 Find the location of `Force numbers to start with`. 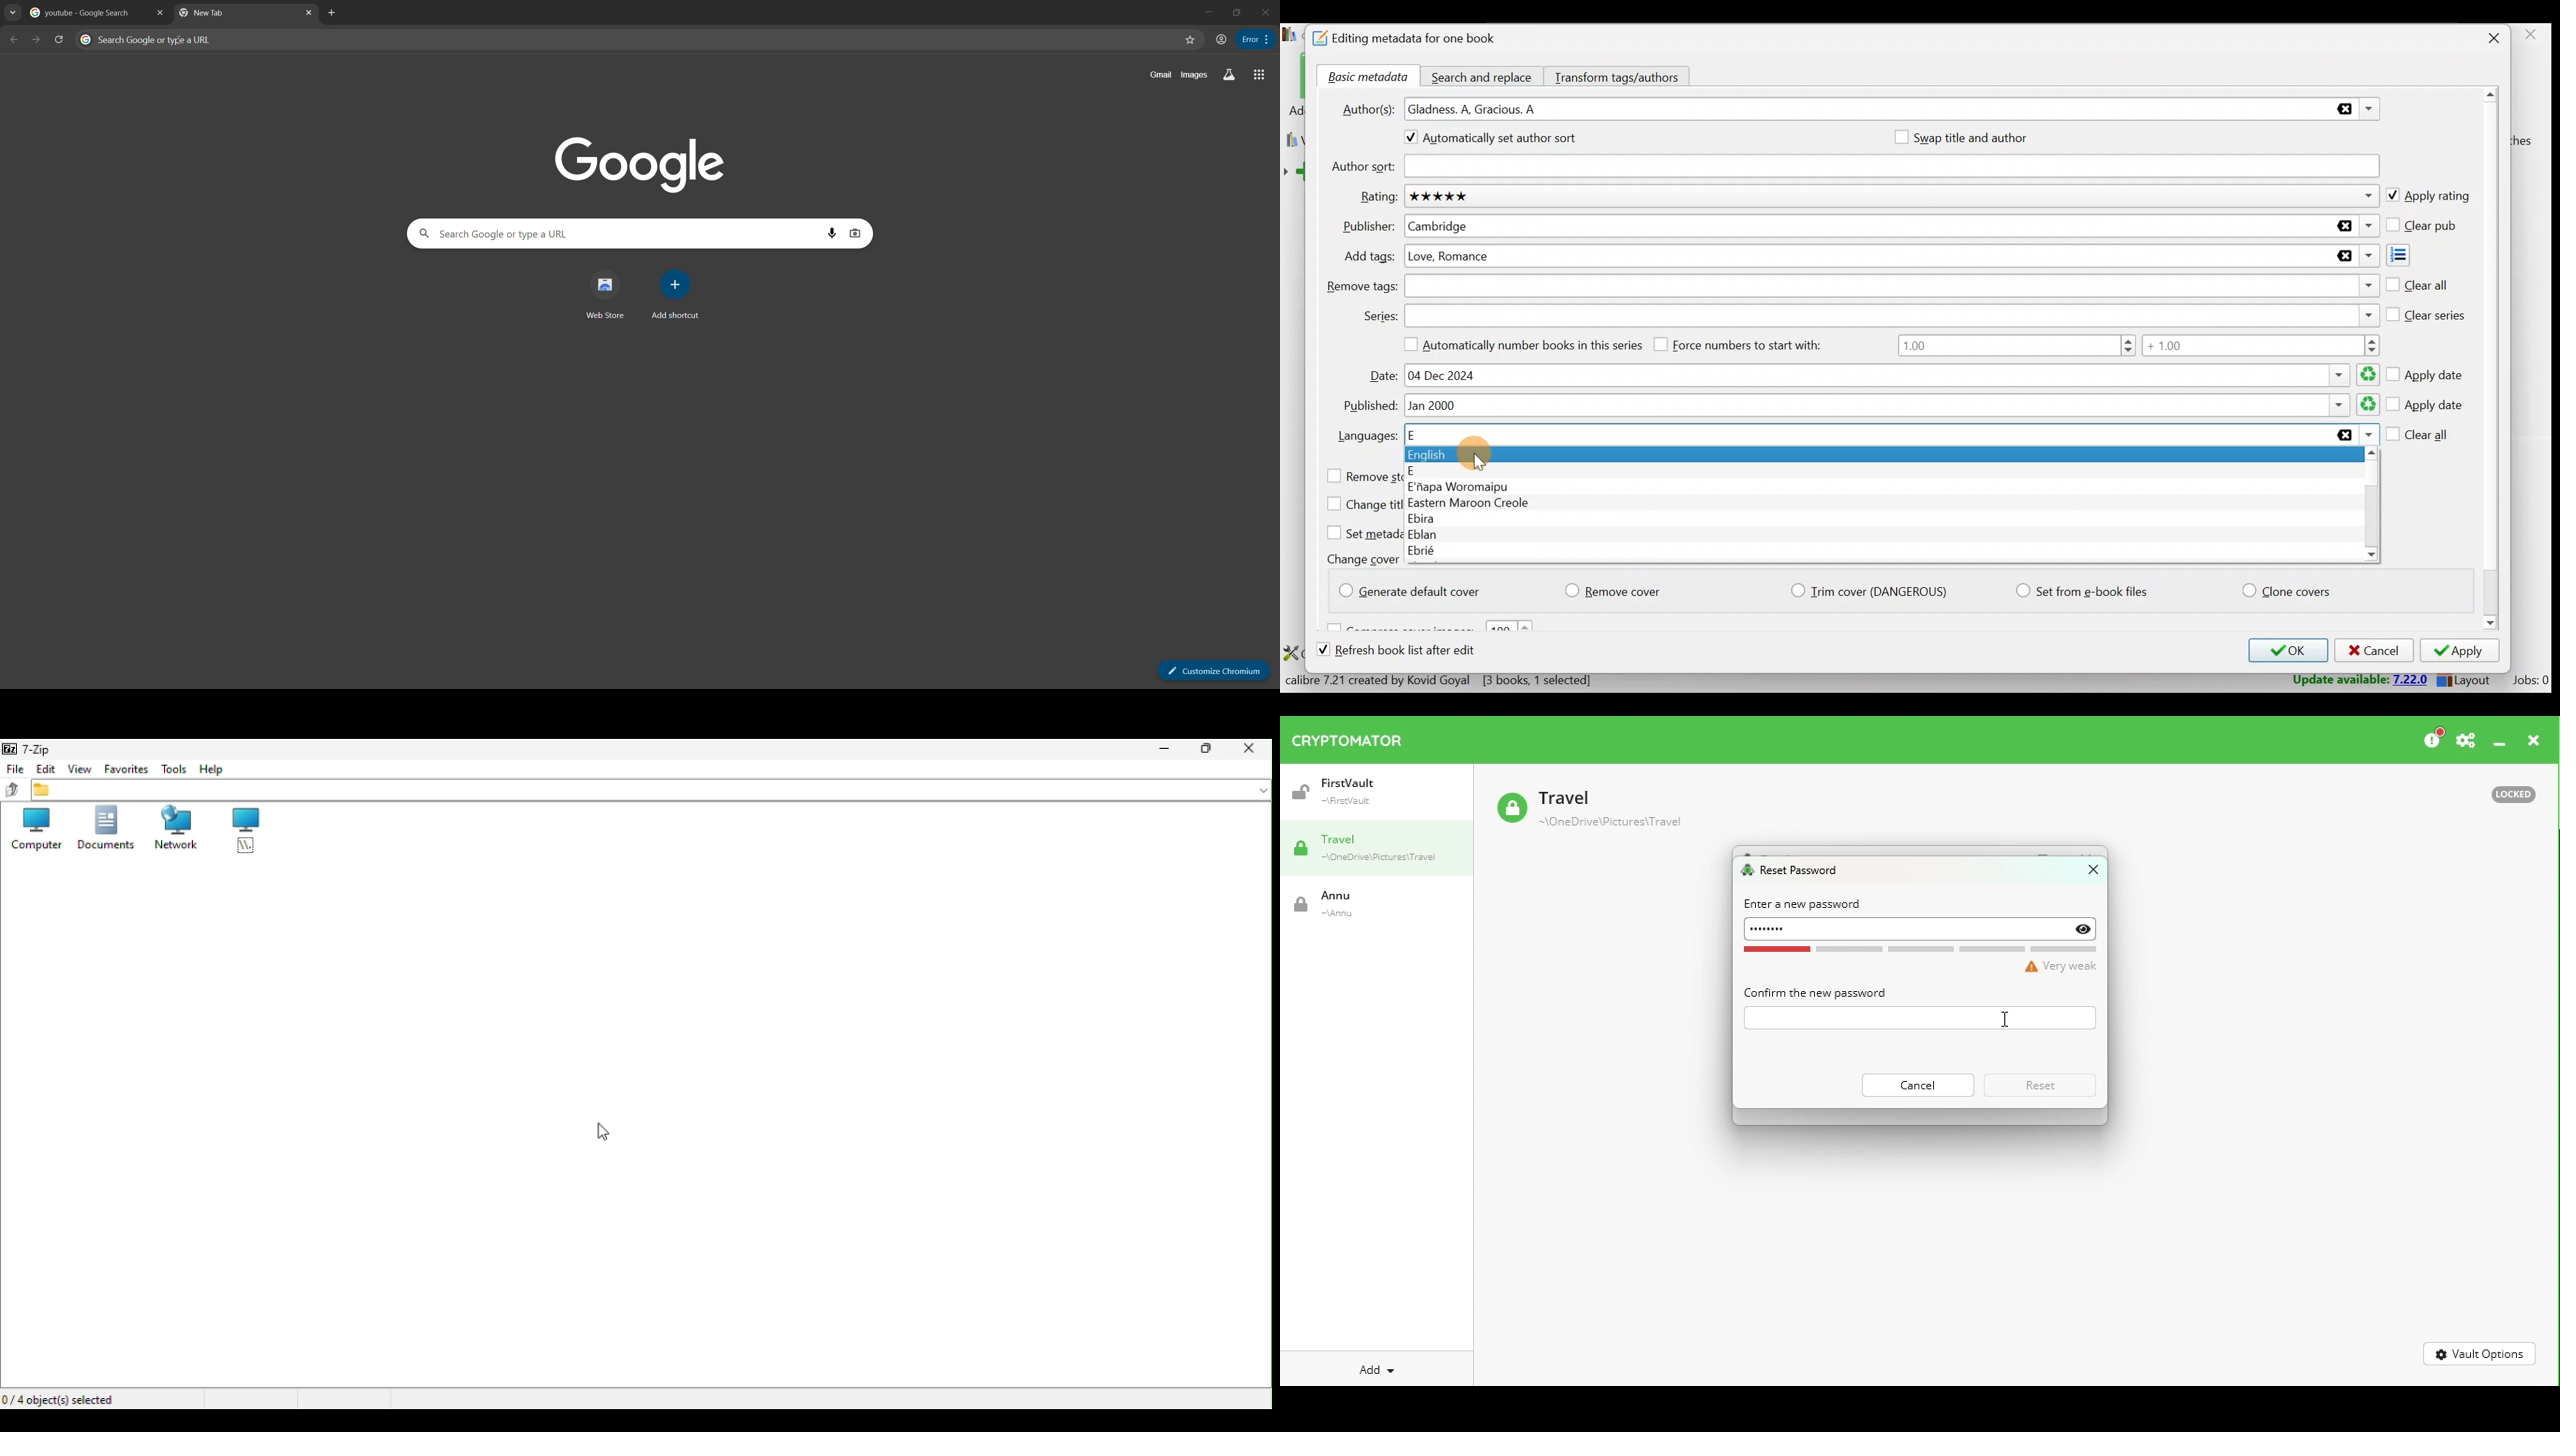

Force numbers to start with is located at coordinates (1748, 344).